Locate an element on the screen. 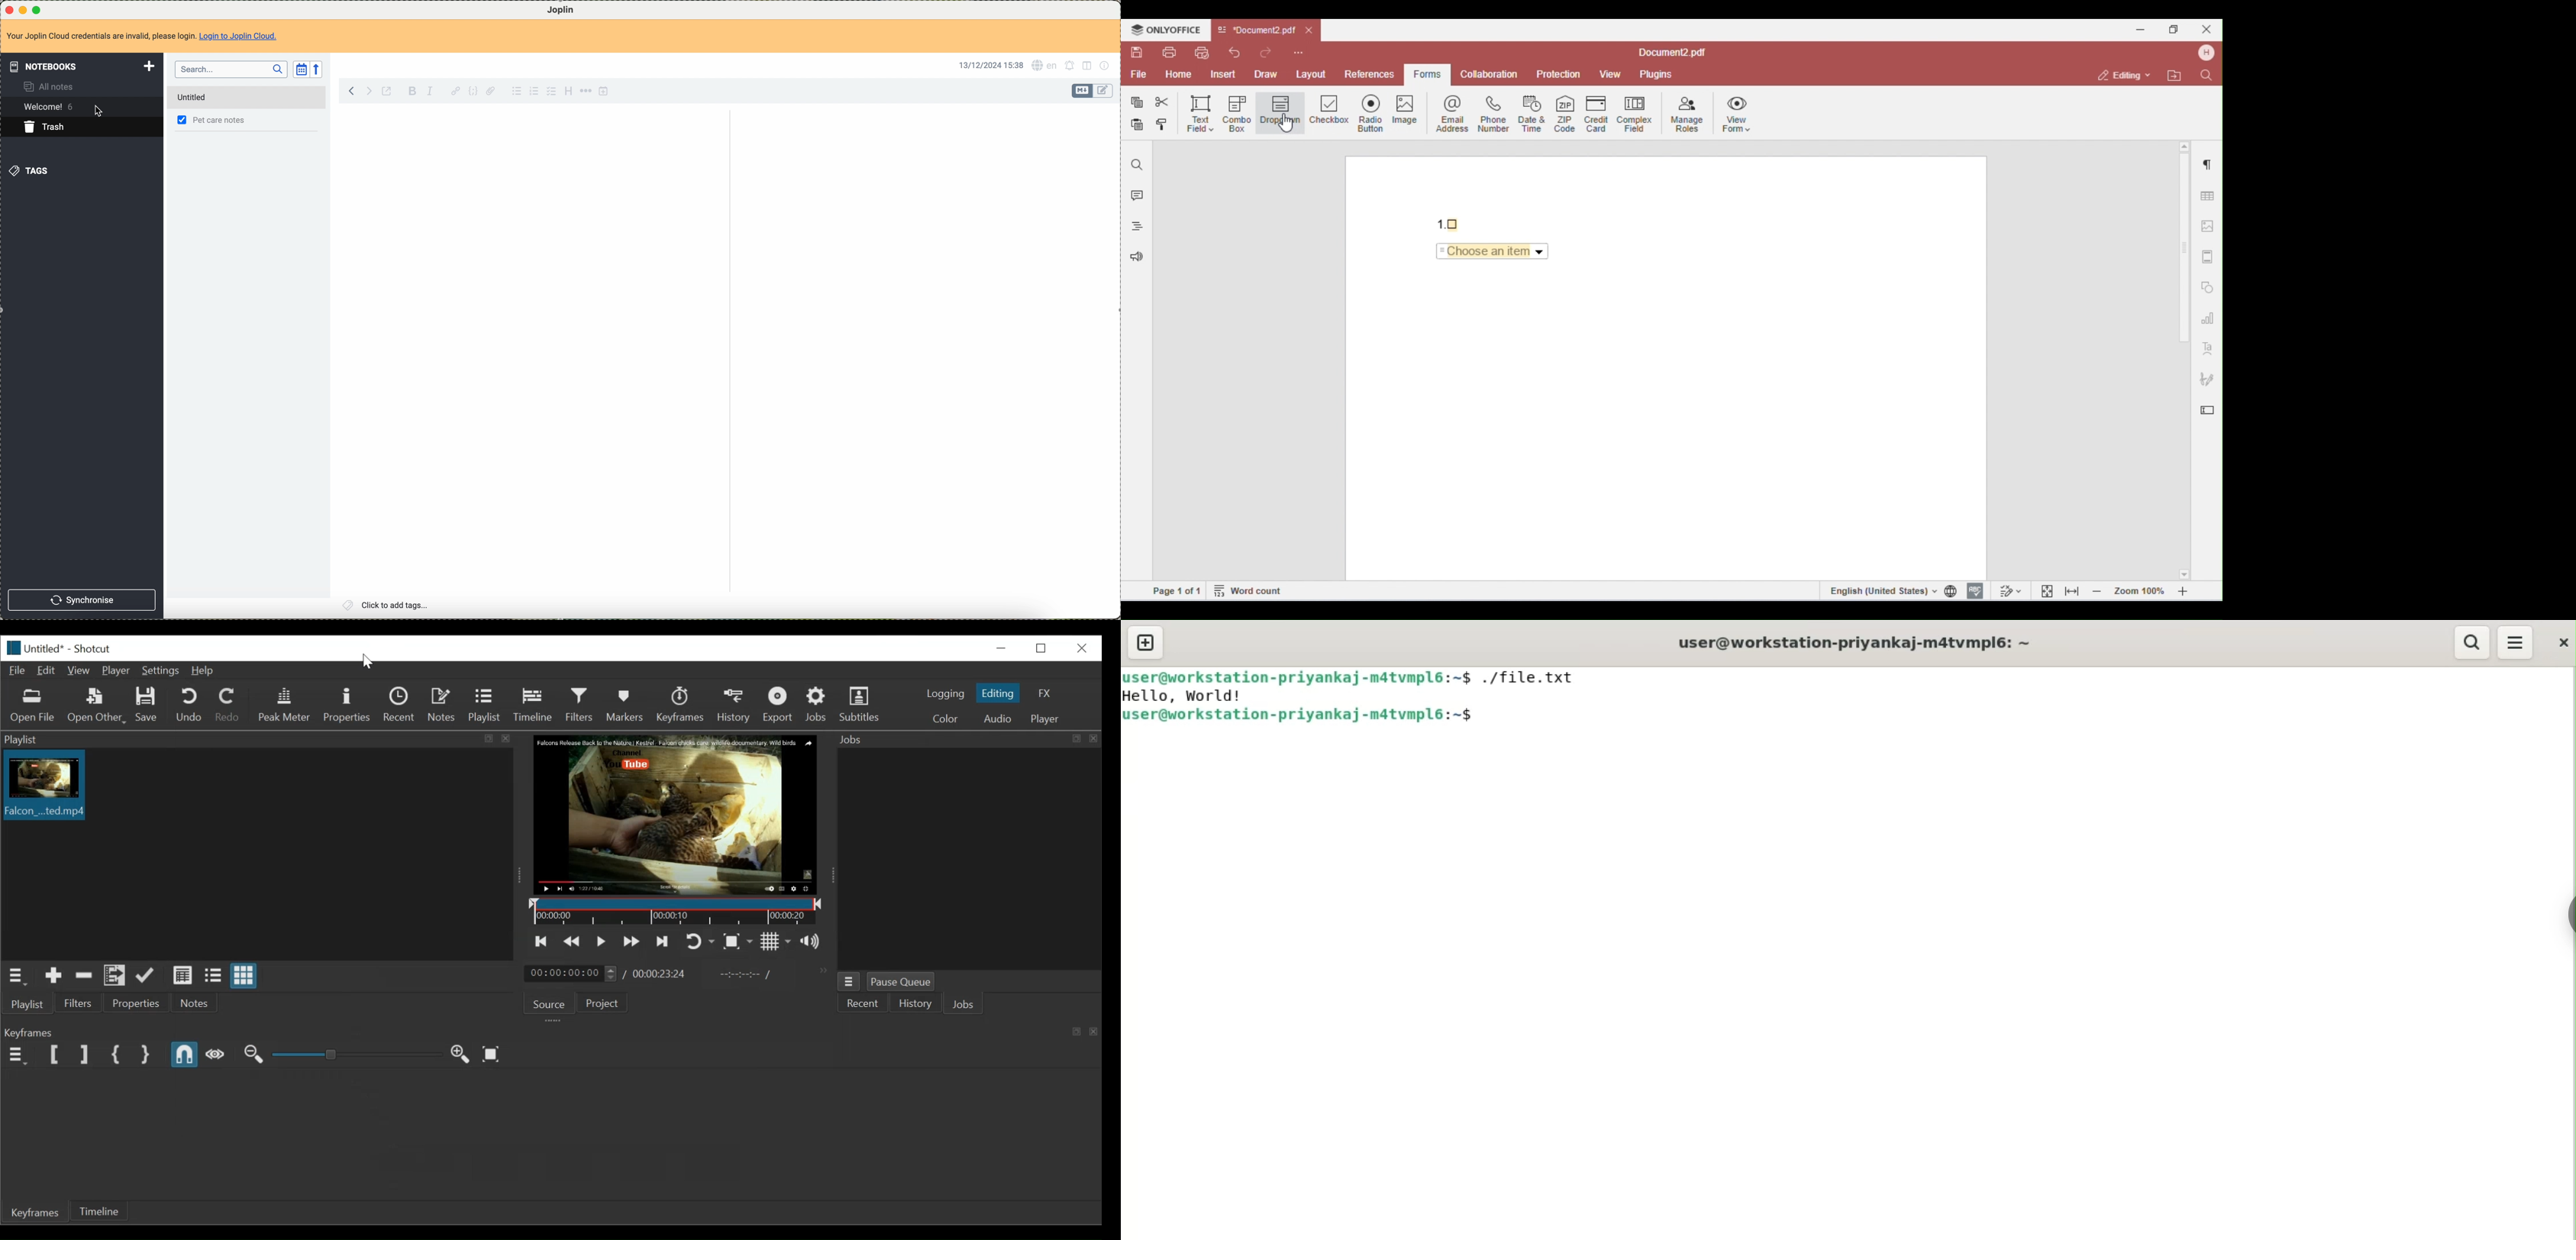  Add the source to the playlist is located at coordinates (55, 978).